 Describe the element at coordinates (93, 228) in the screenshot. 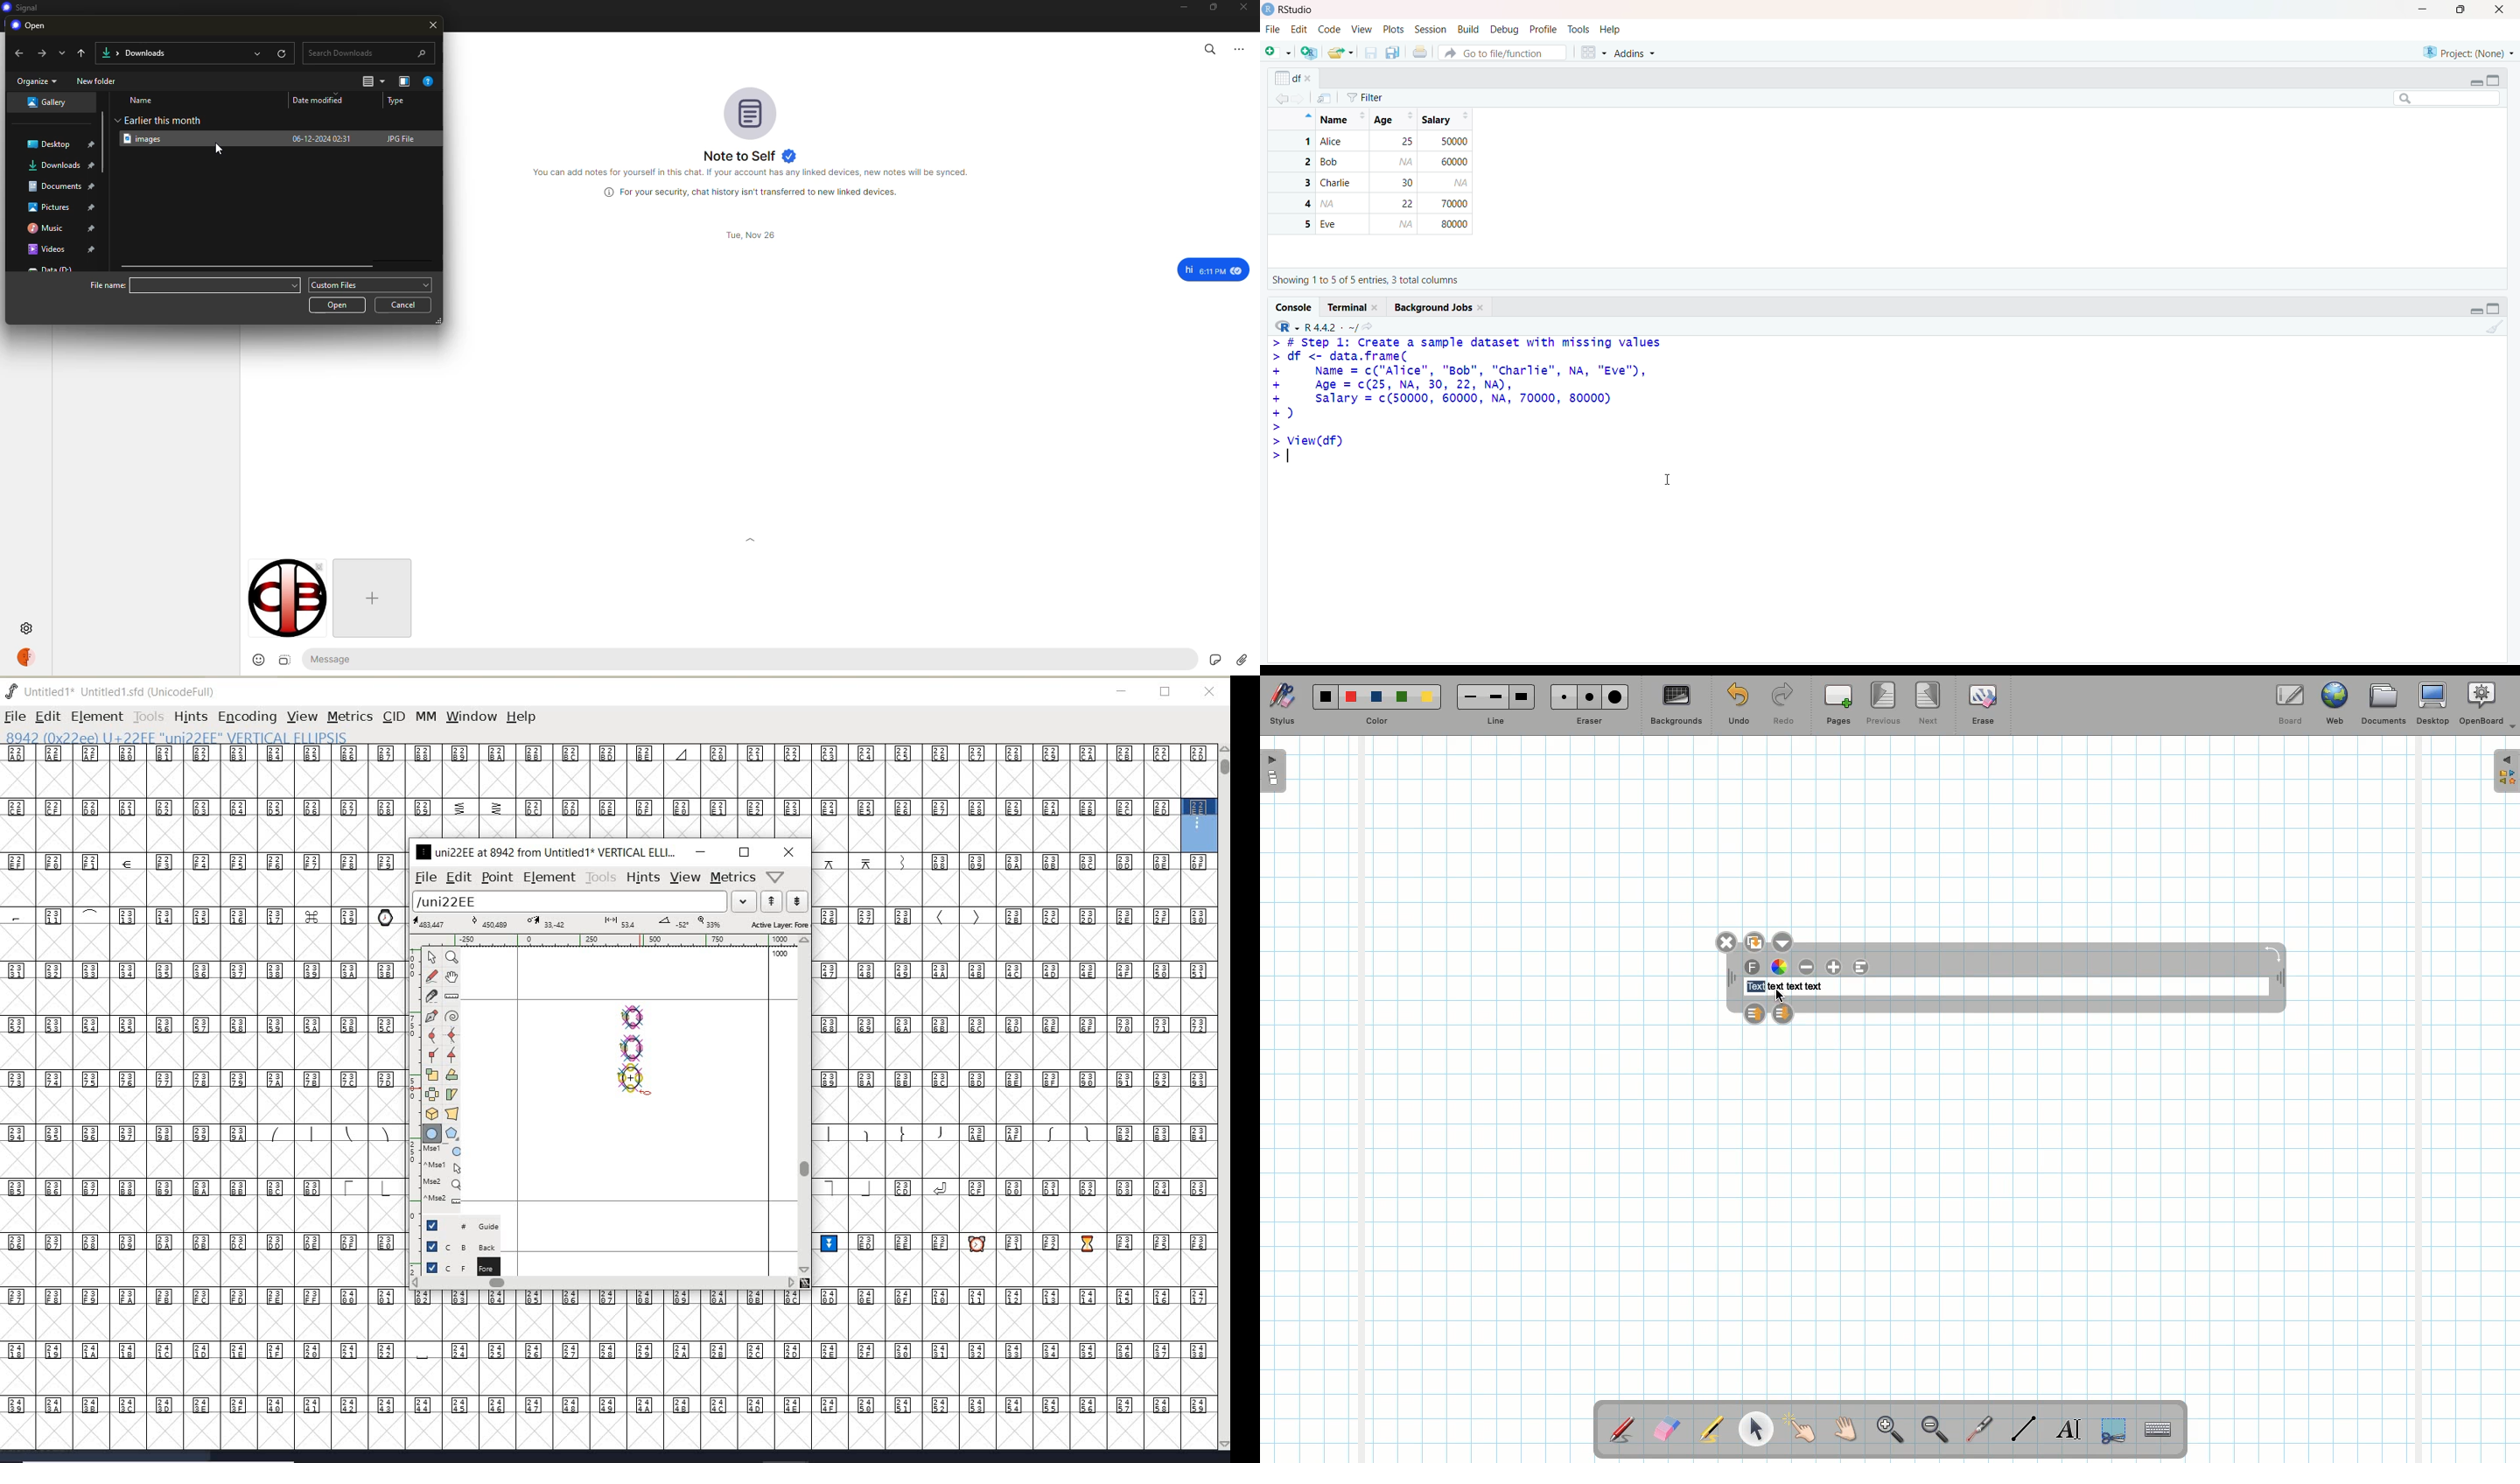

I see `pin` at that location.